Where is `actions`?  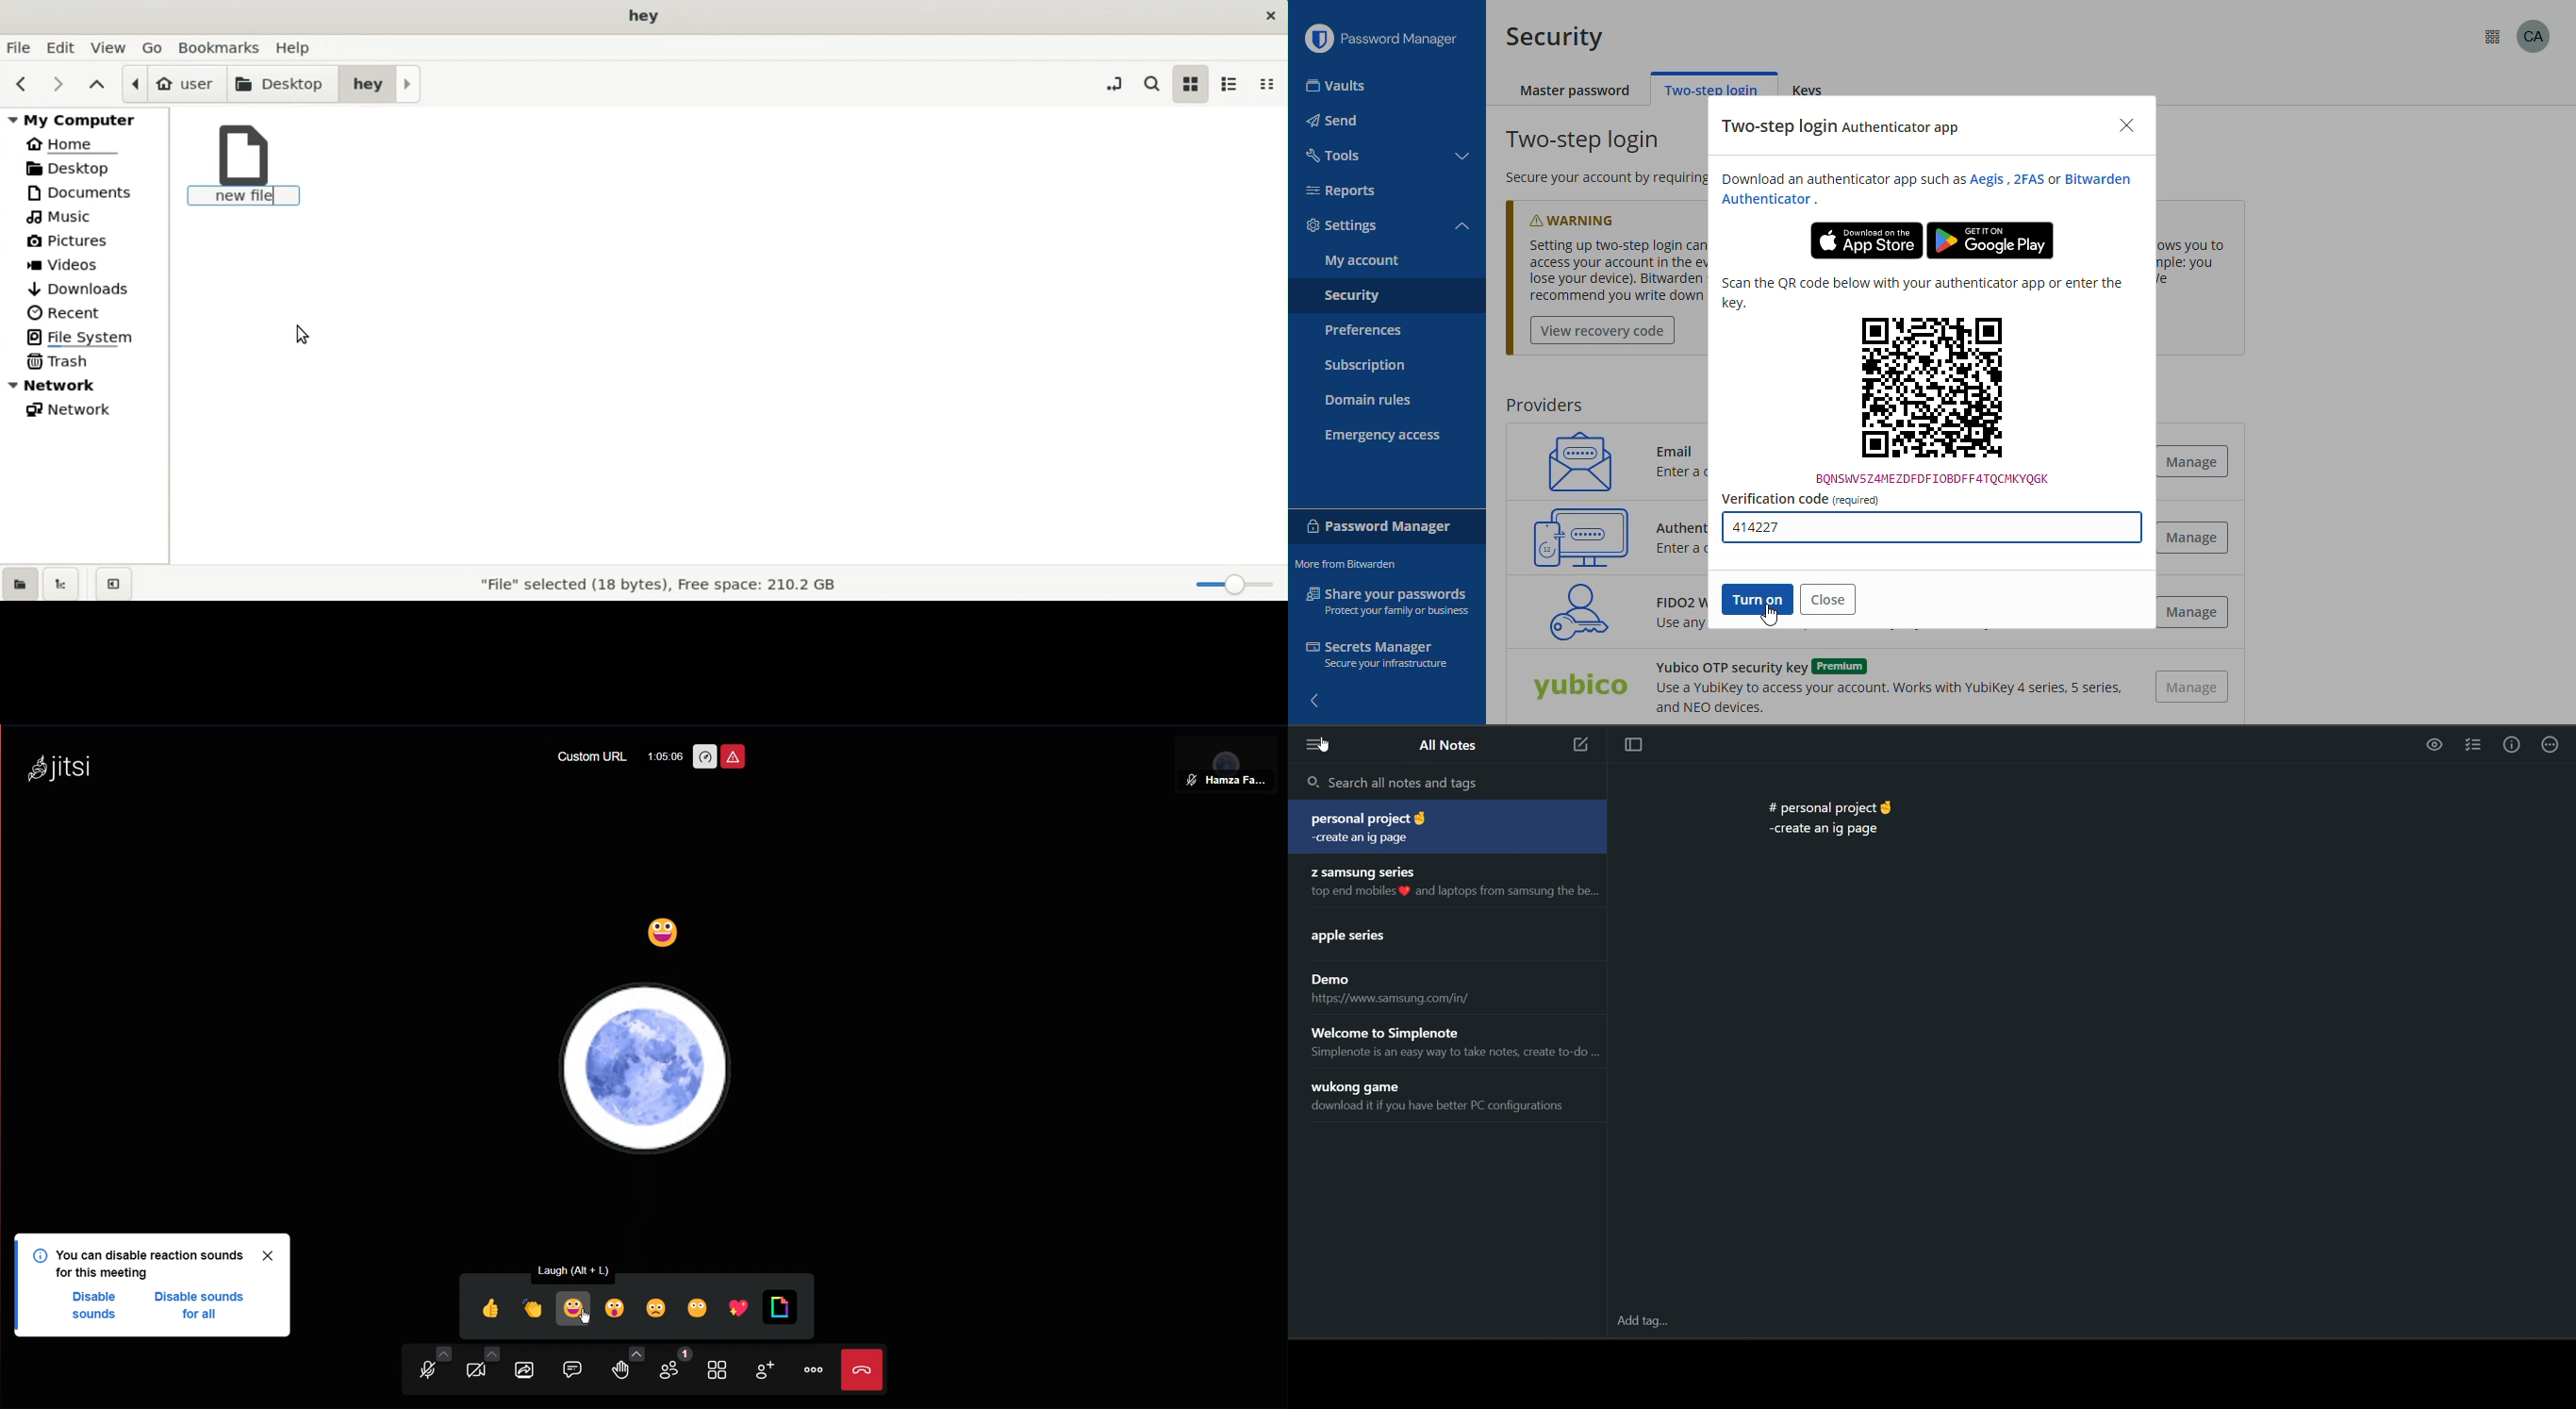
actions is located at coordinates (2551, 746).